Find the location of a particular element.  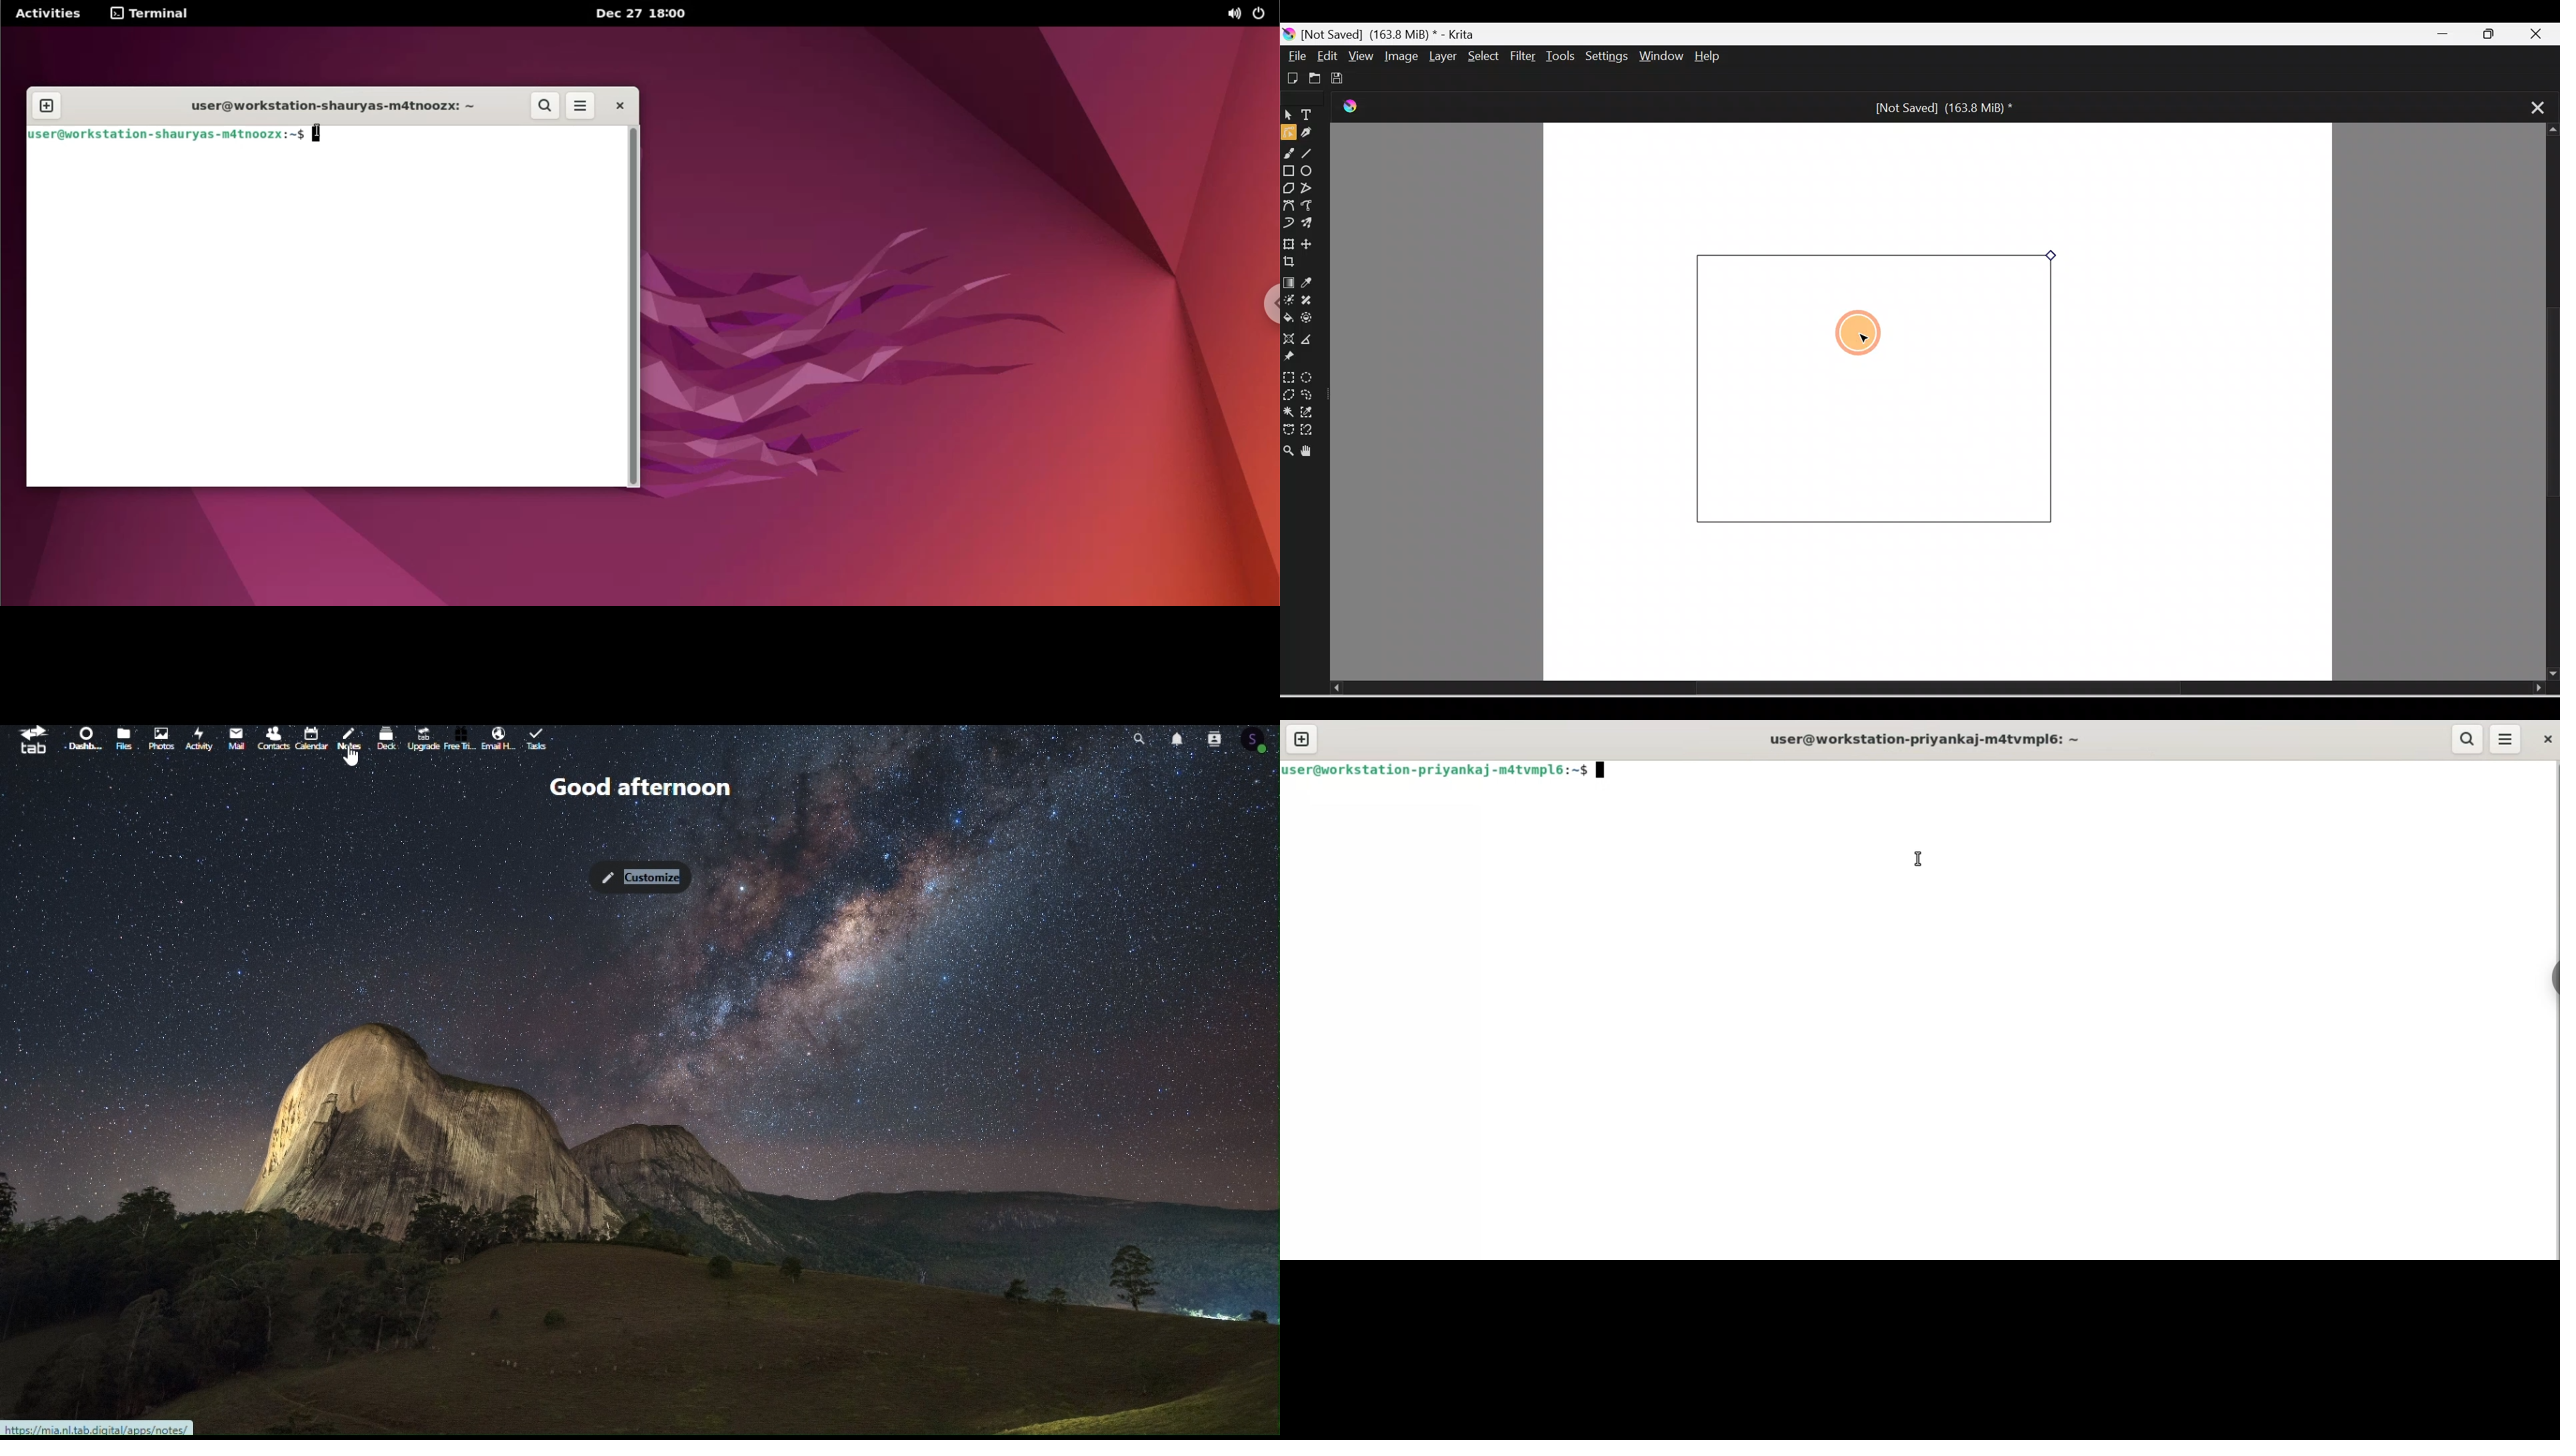

Contacts is located at coordinates (273, 737).